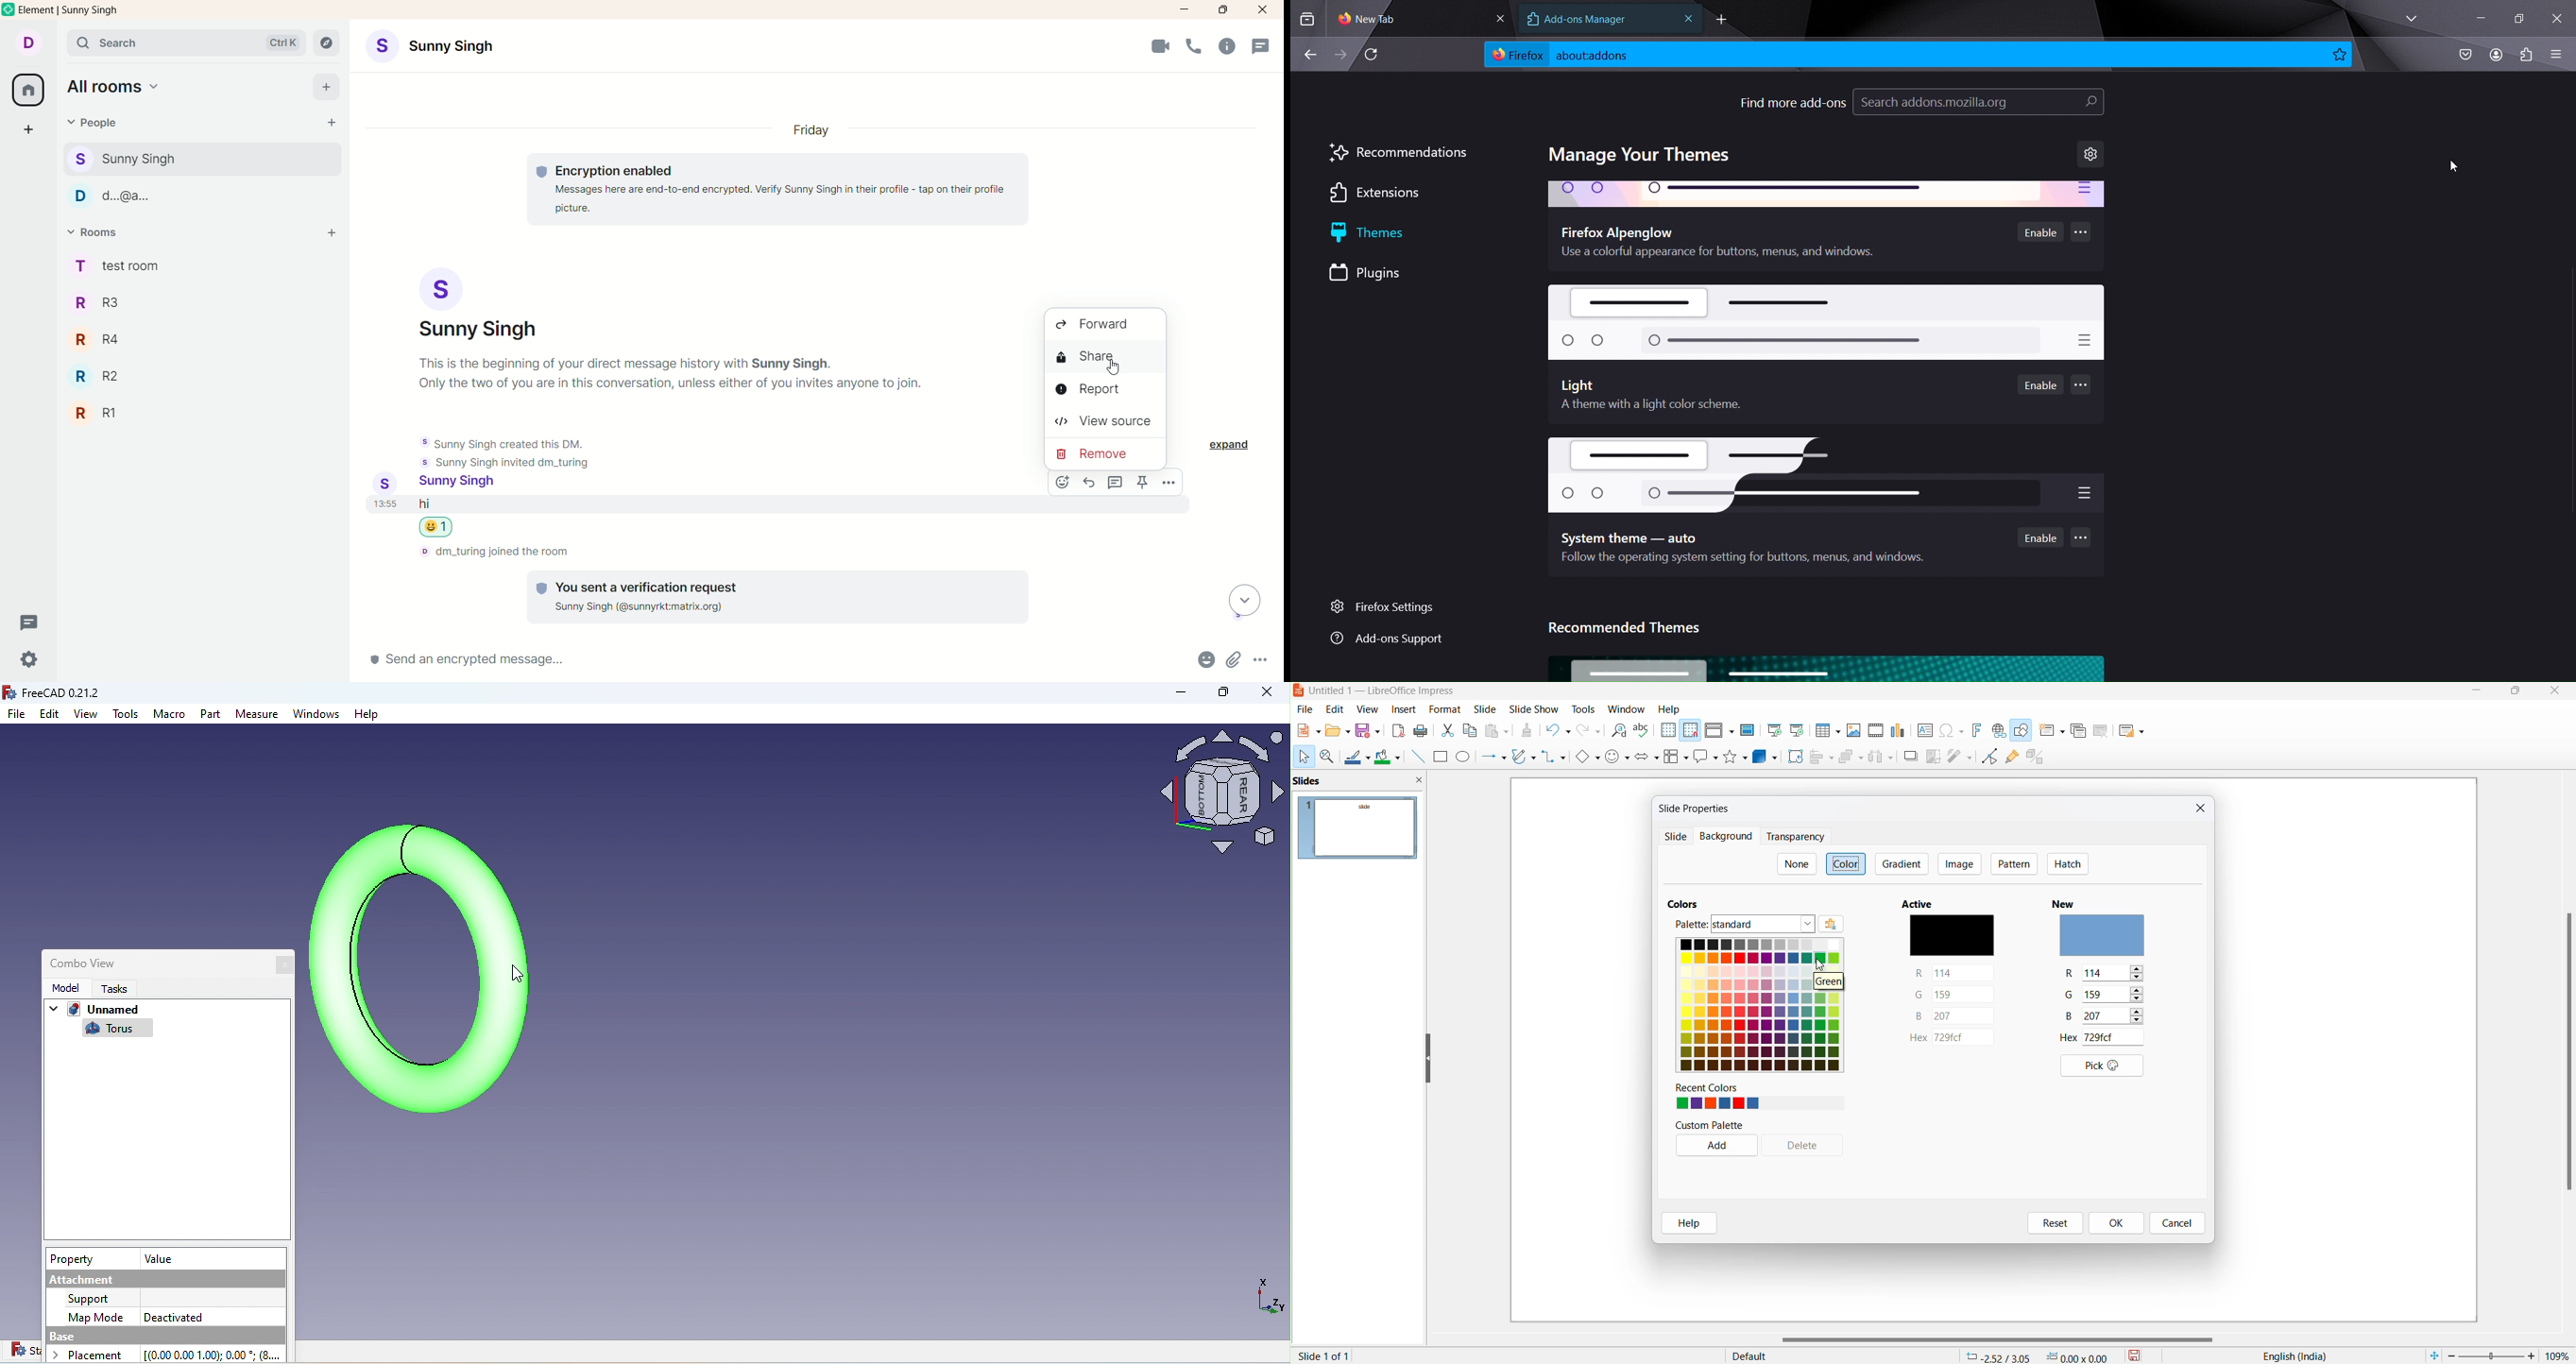 Image resolution: width=2576 pixels, height=1372 pixels. I want to click on 3d objects, so click(1765, 756).